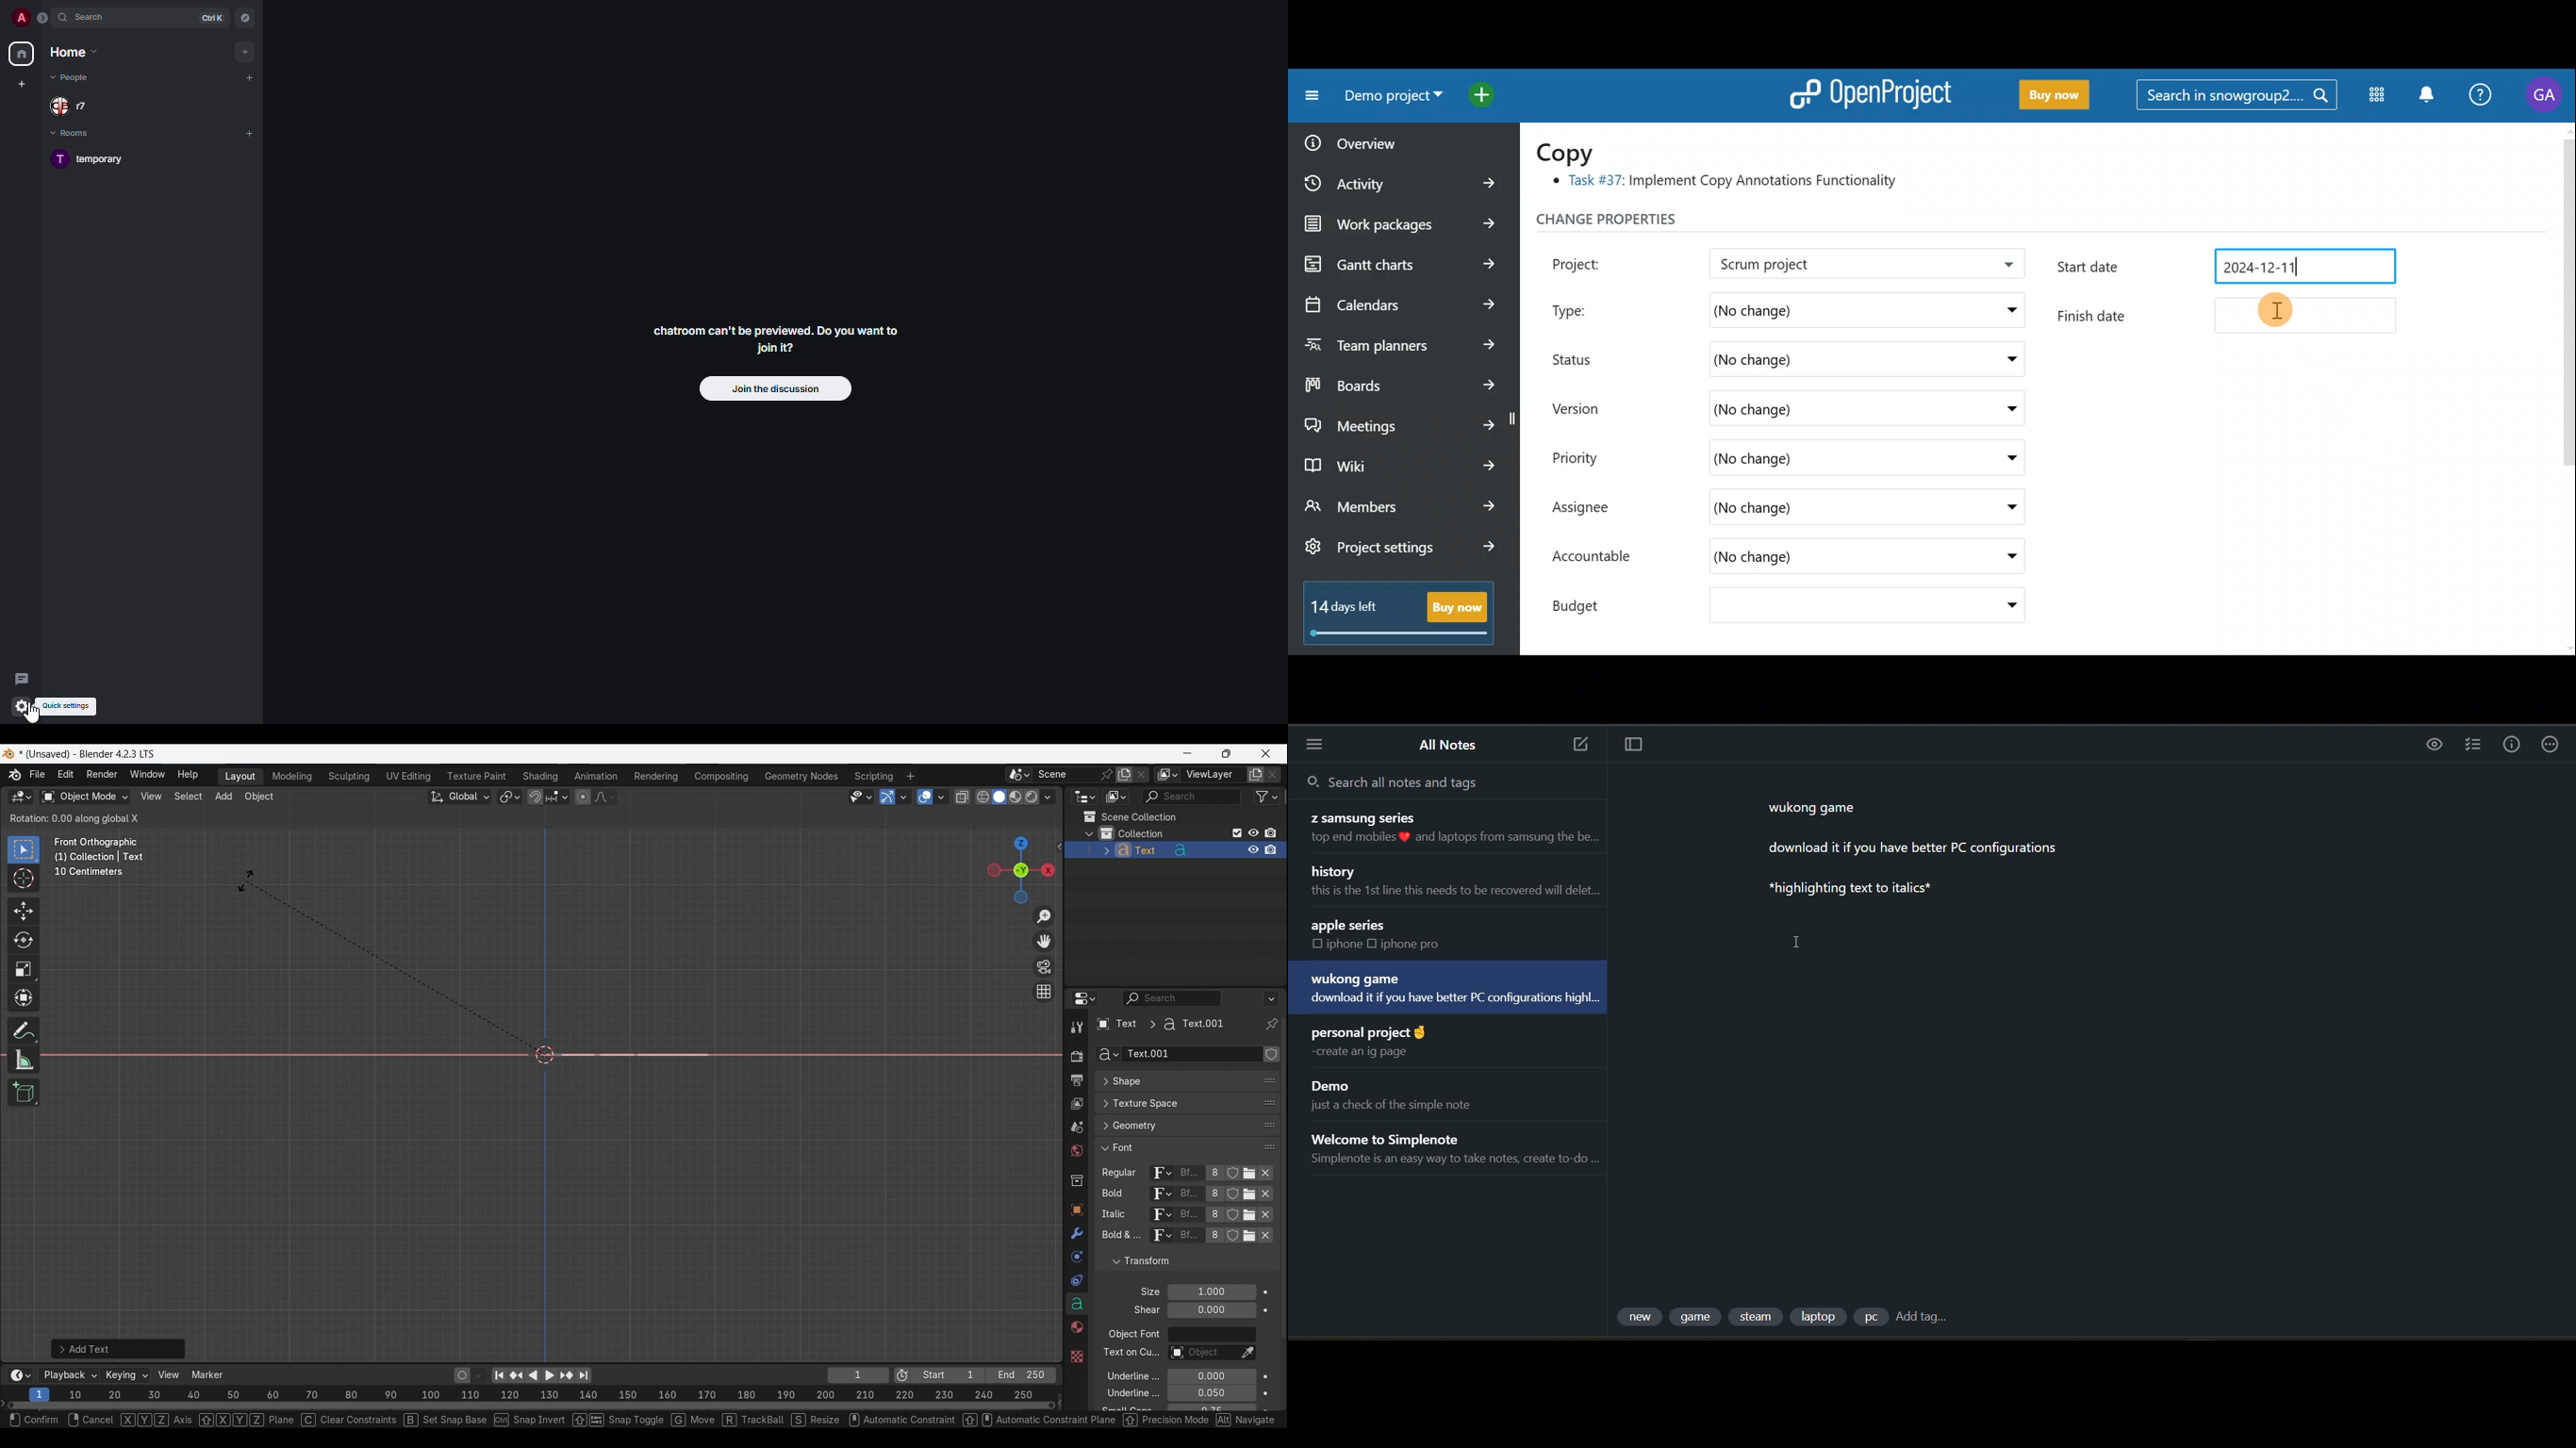 Image resolution: width=2576 pixels, height=1456 pixels. What do you see at coordinates (772, 339) in the screenshot?
I see `chatroom can't be previewed` at bounding box center [772, 339].